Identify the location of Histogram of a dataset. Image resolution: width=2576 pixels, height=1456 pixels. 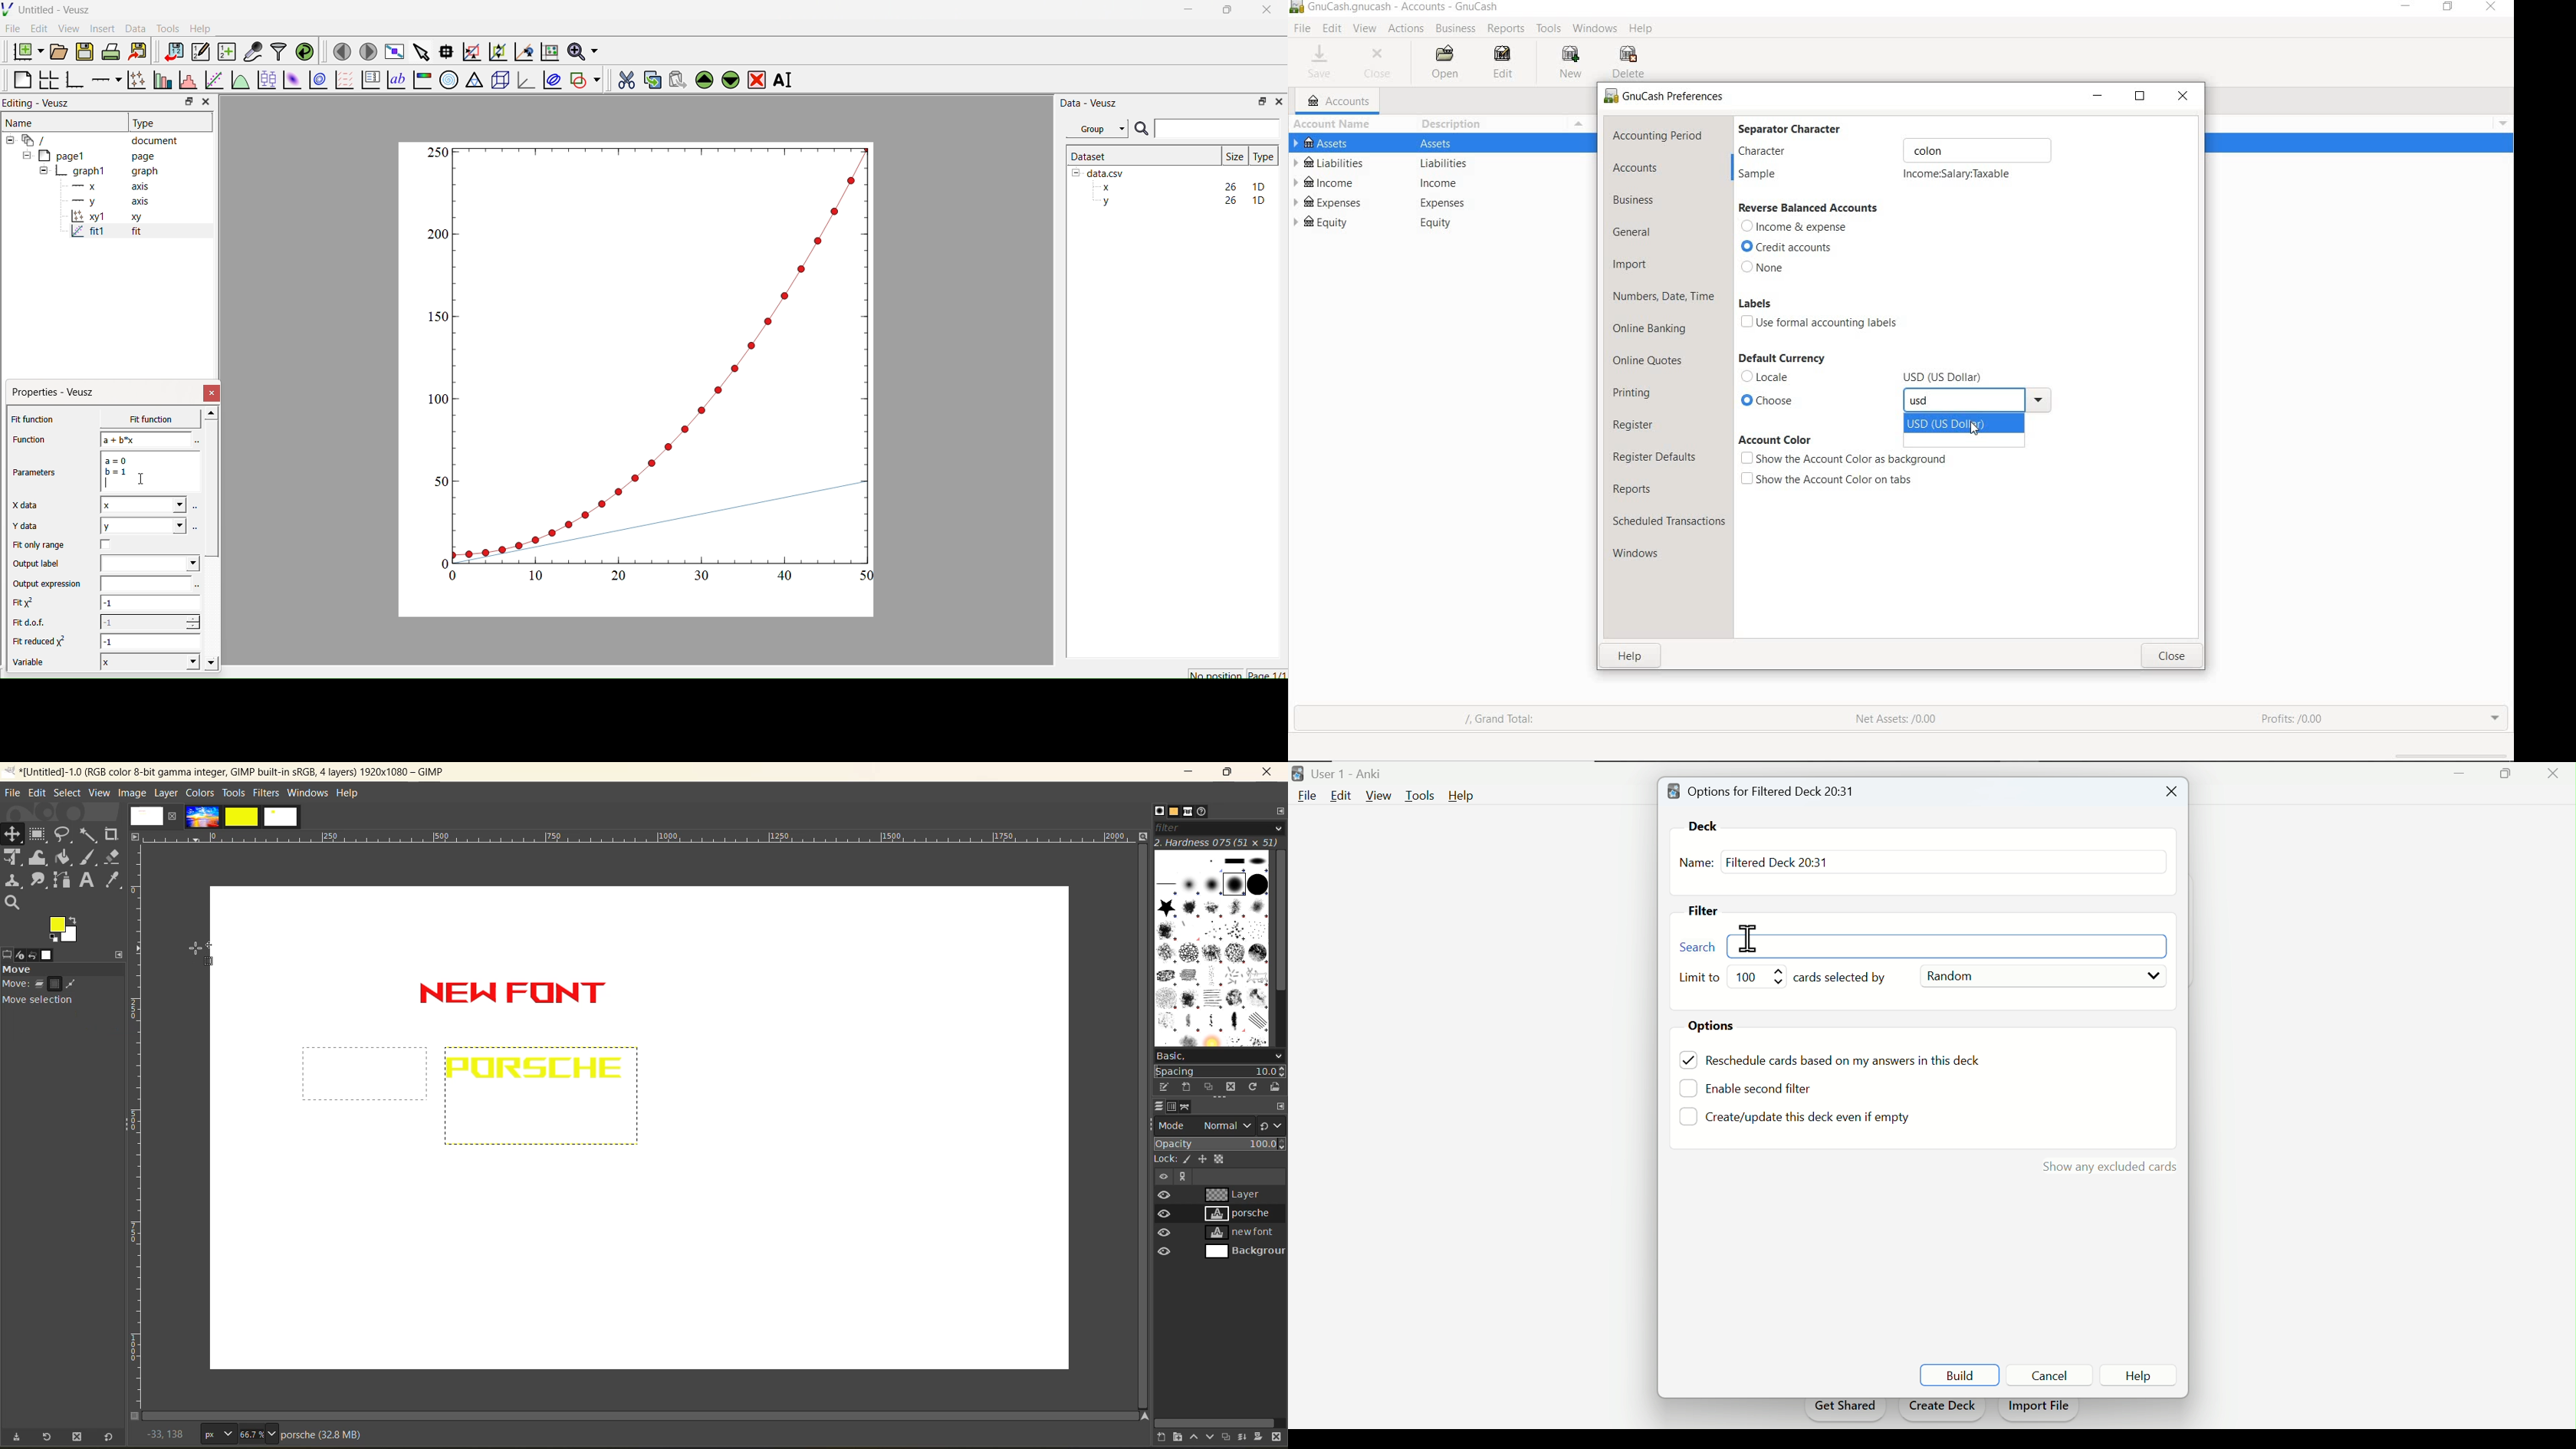
(185, 82).